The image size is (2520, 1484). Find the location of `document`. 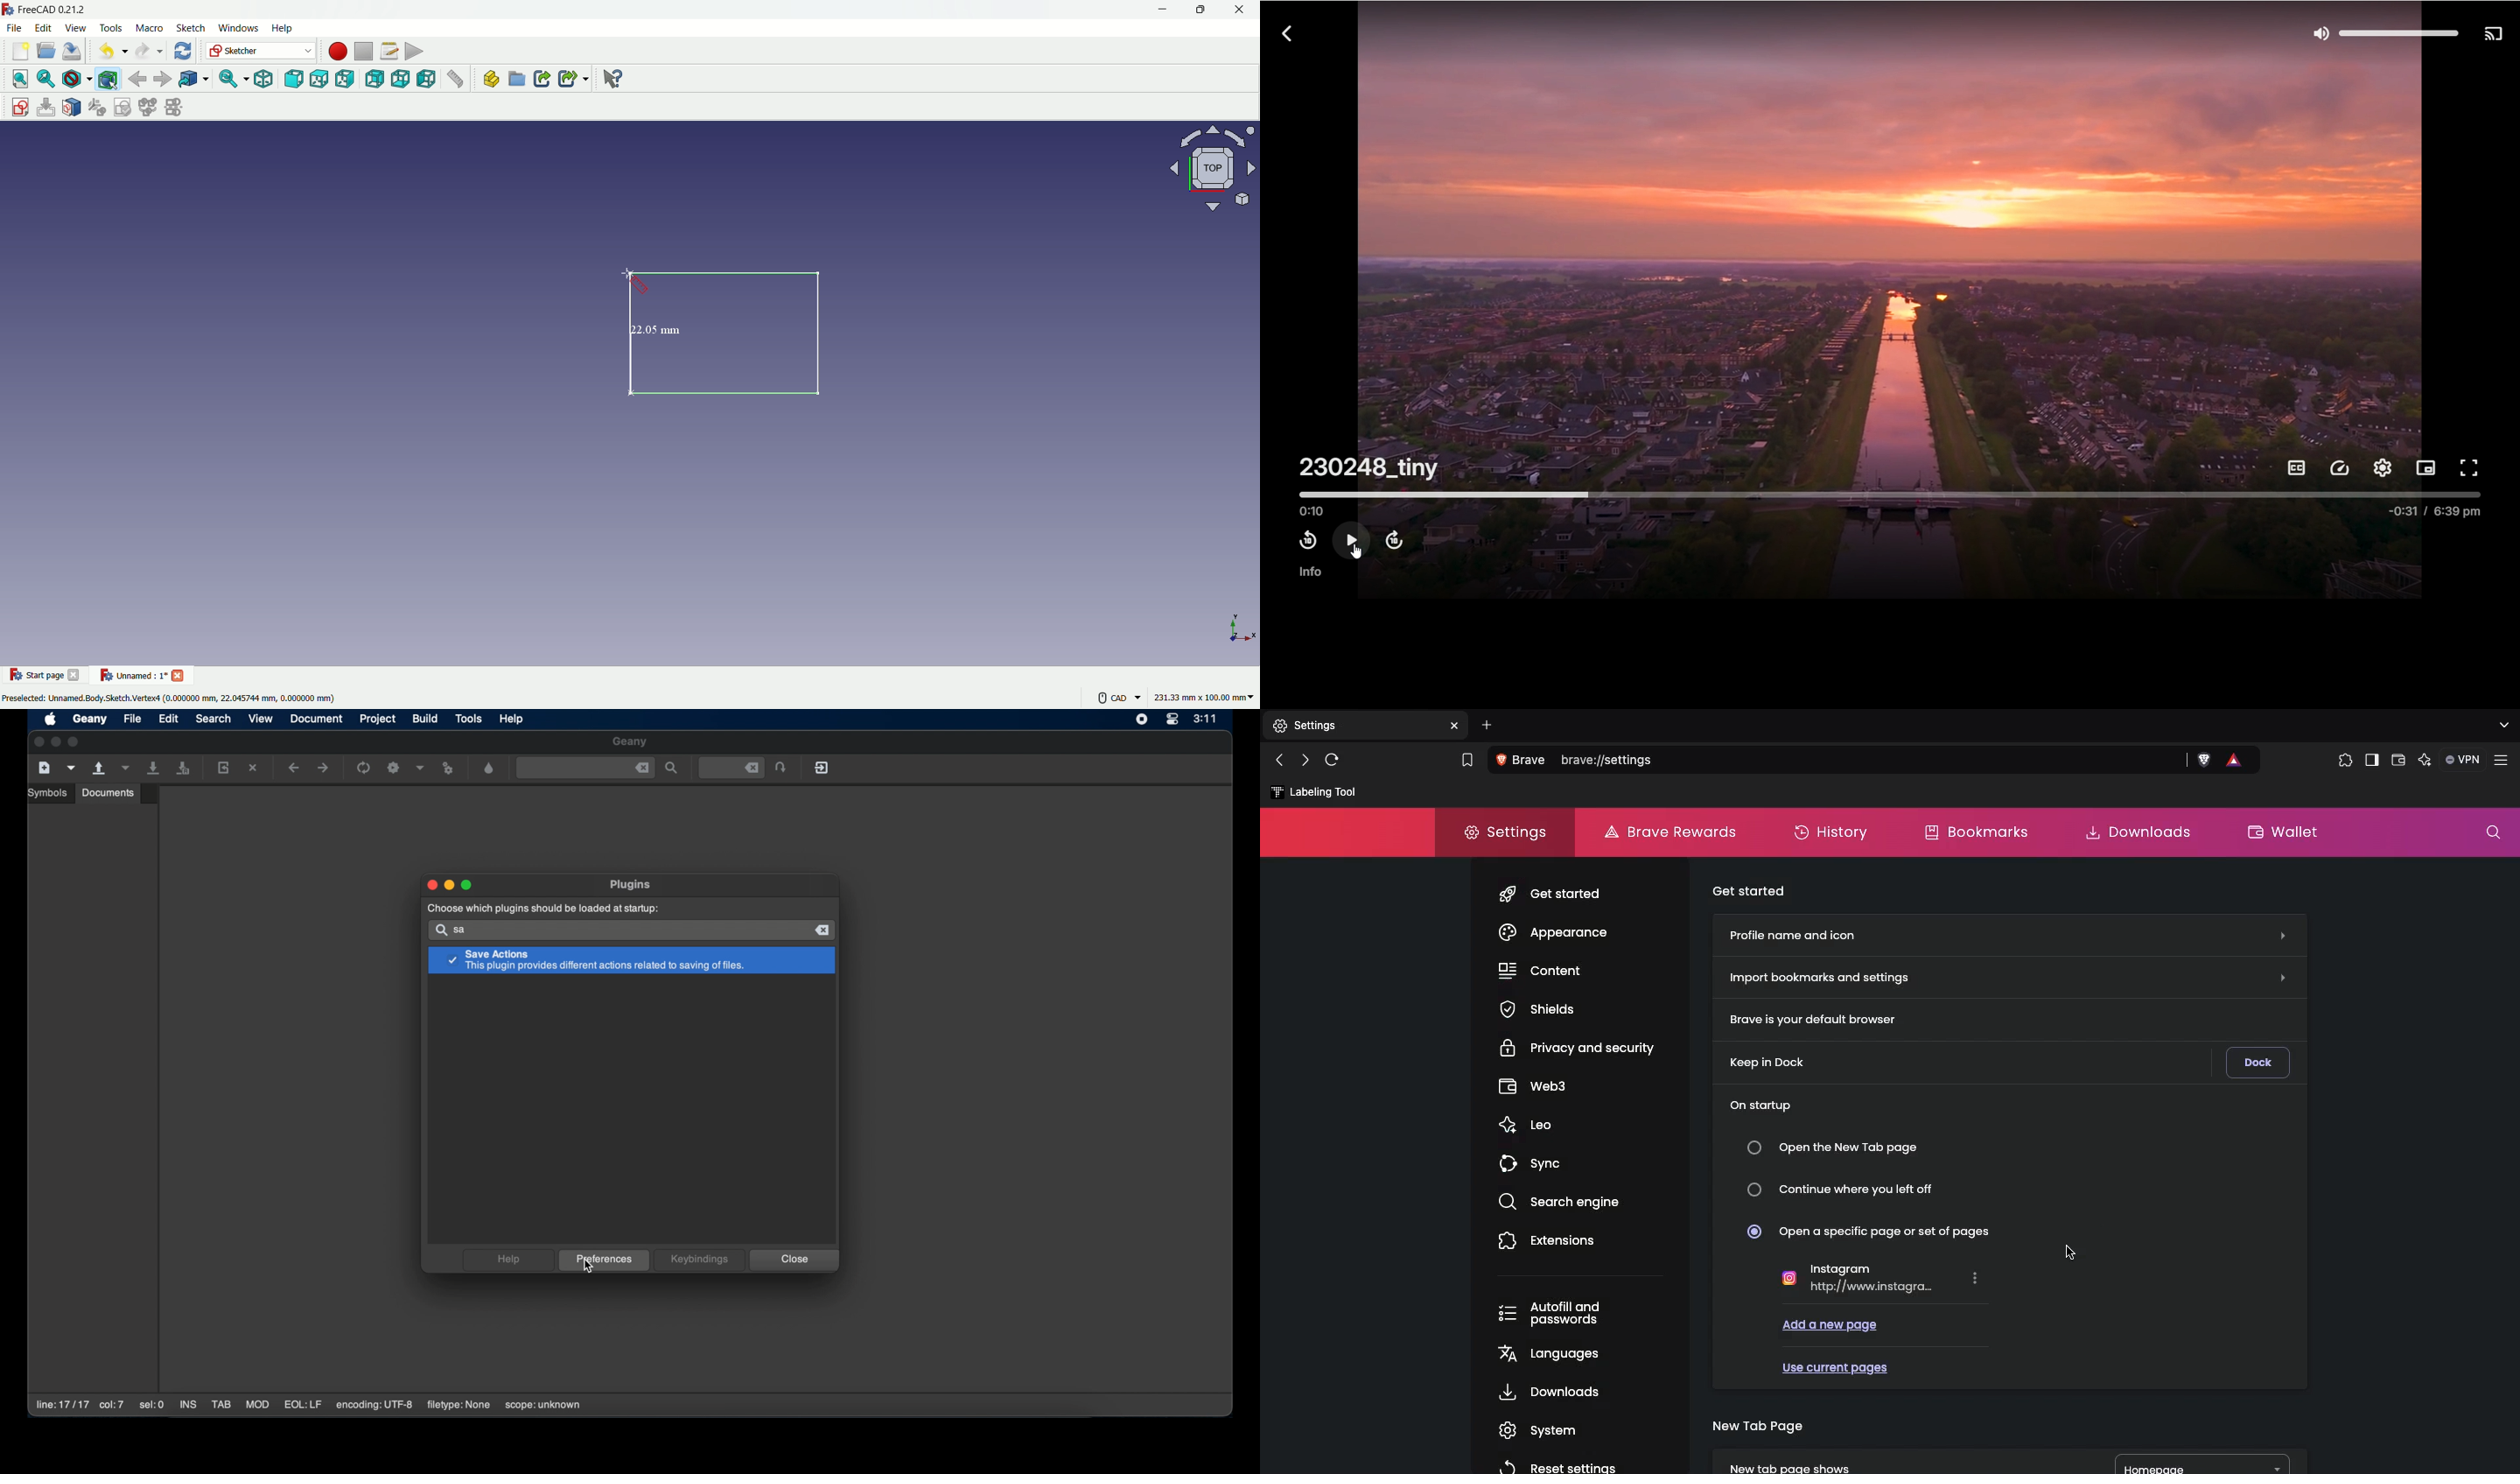

document is located at coordinates (317, 719).